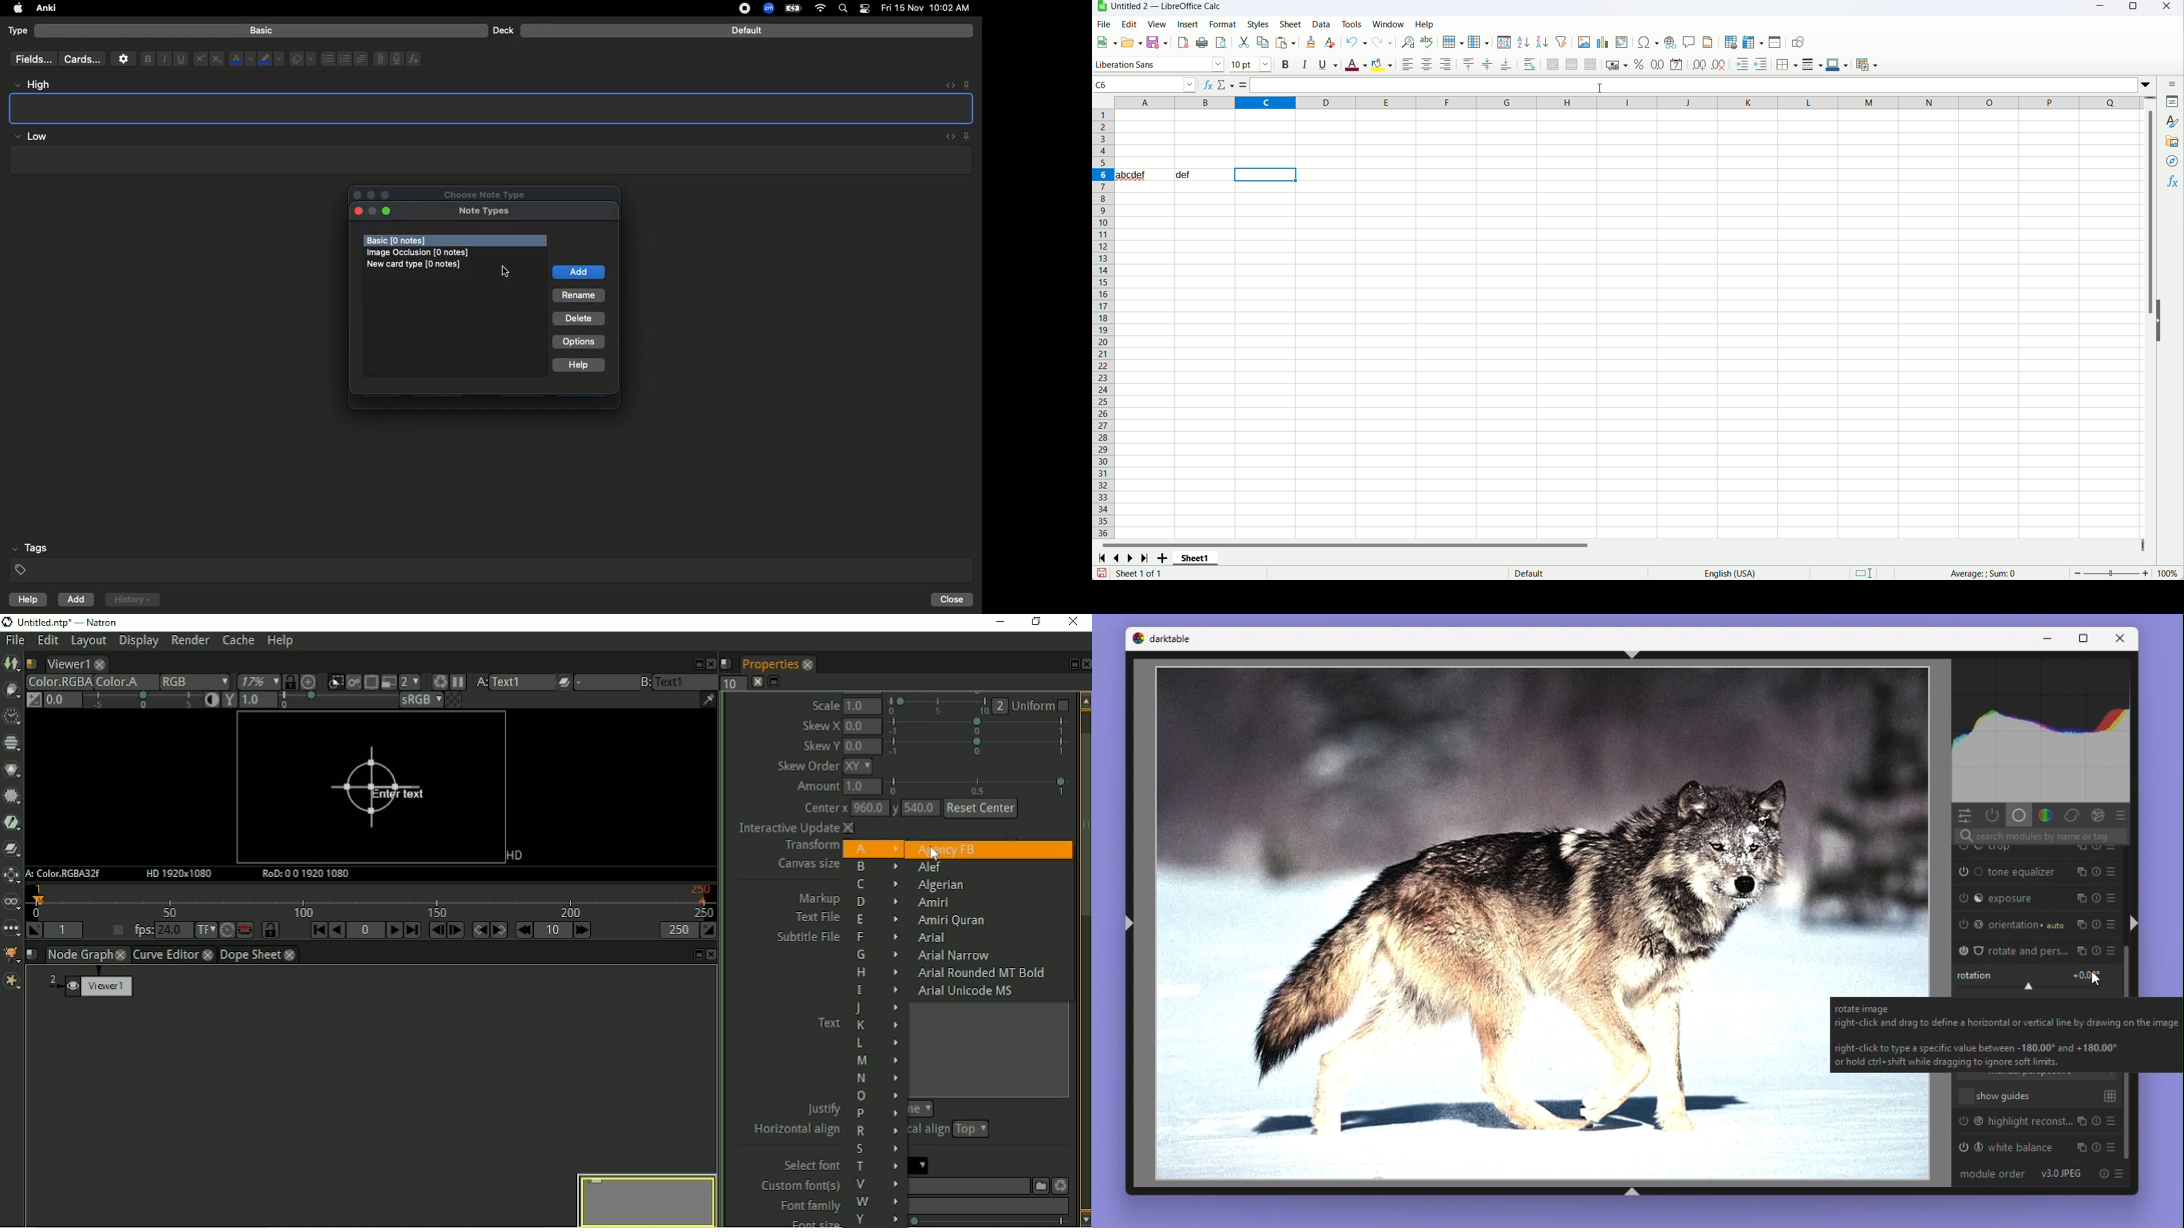 Image resolution: width=2184 pixels, height=1232 pixels. What do you see at coordinates (579, 296) in the screenshot?
I see `Rename` at bounding box center [579, 296].